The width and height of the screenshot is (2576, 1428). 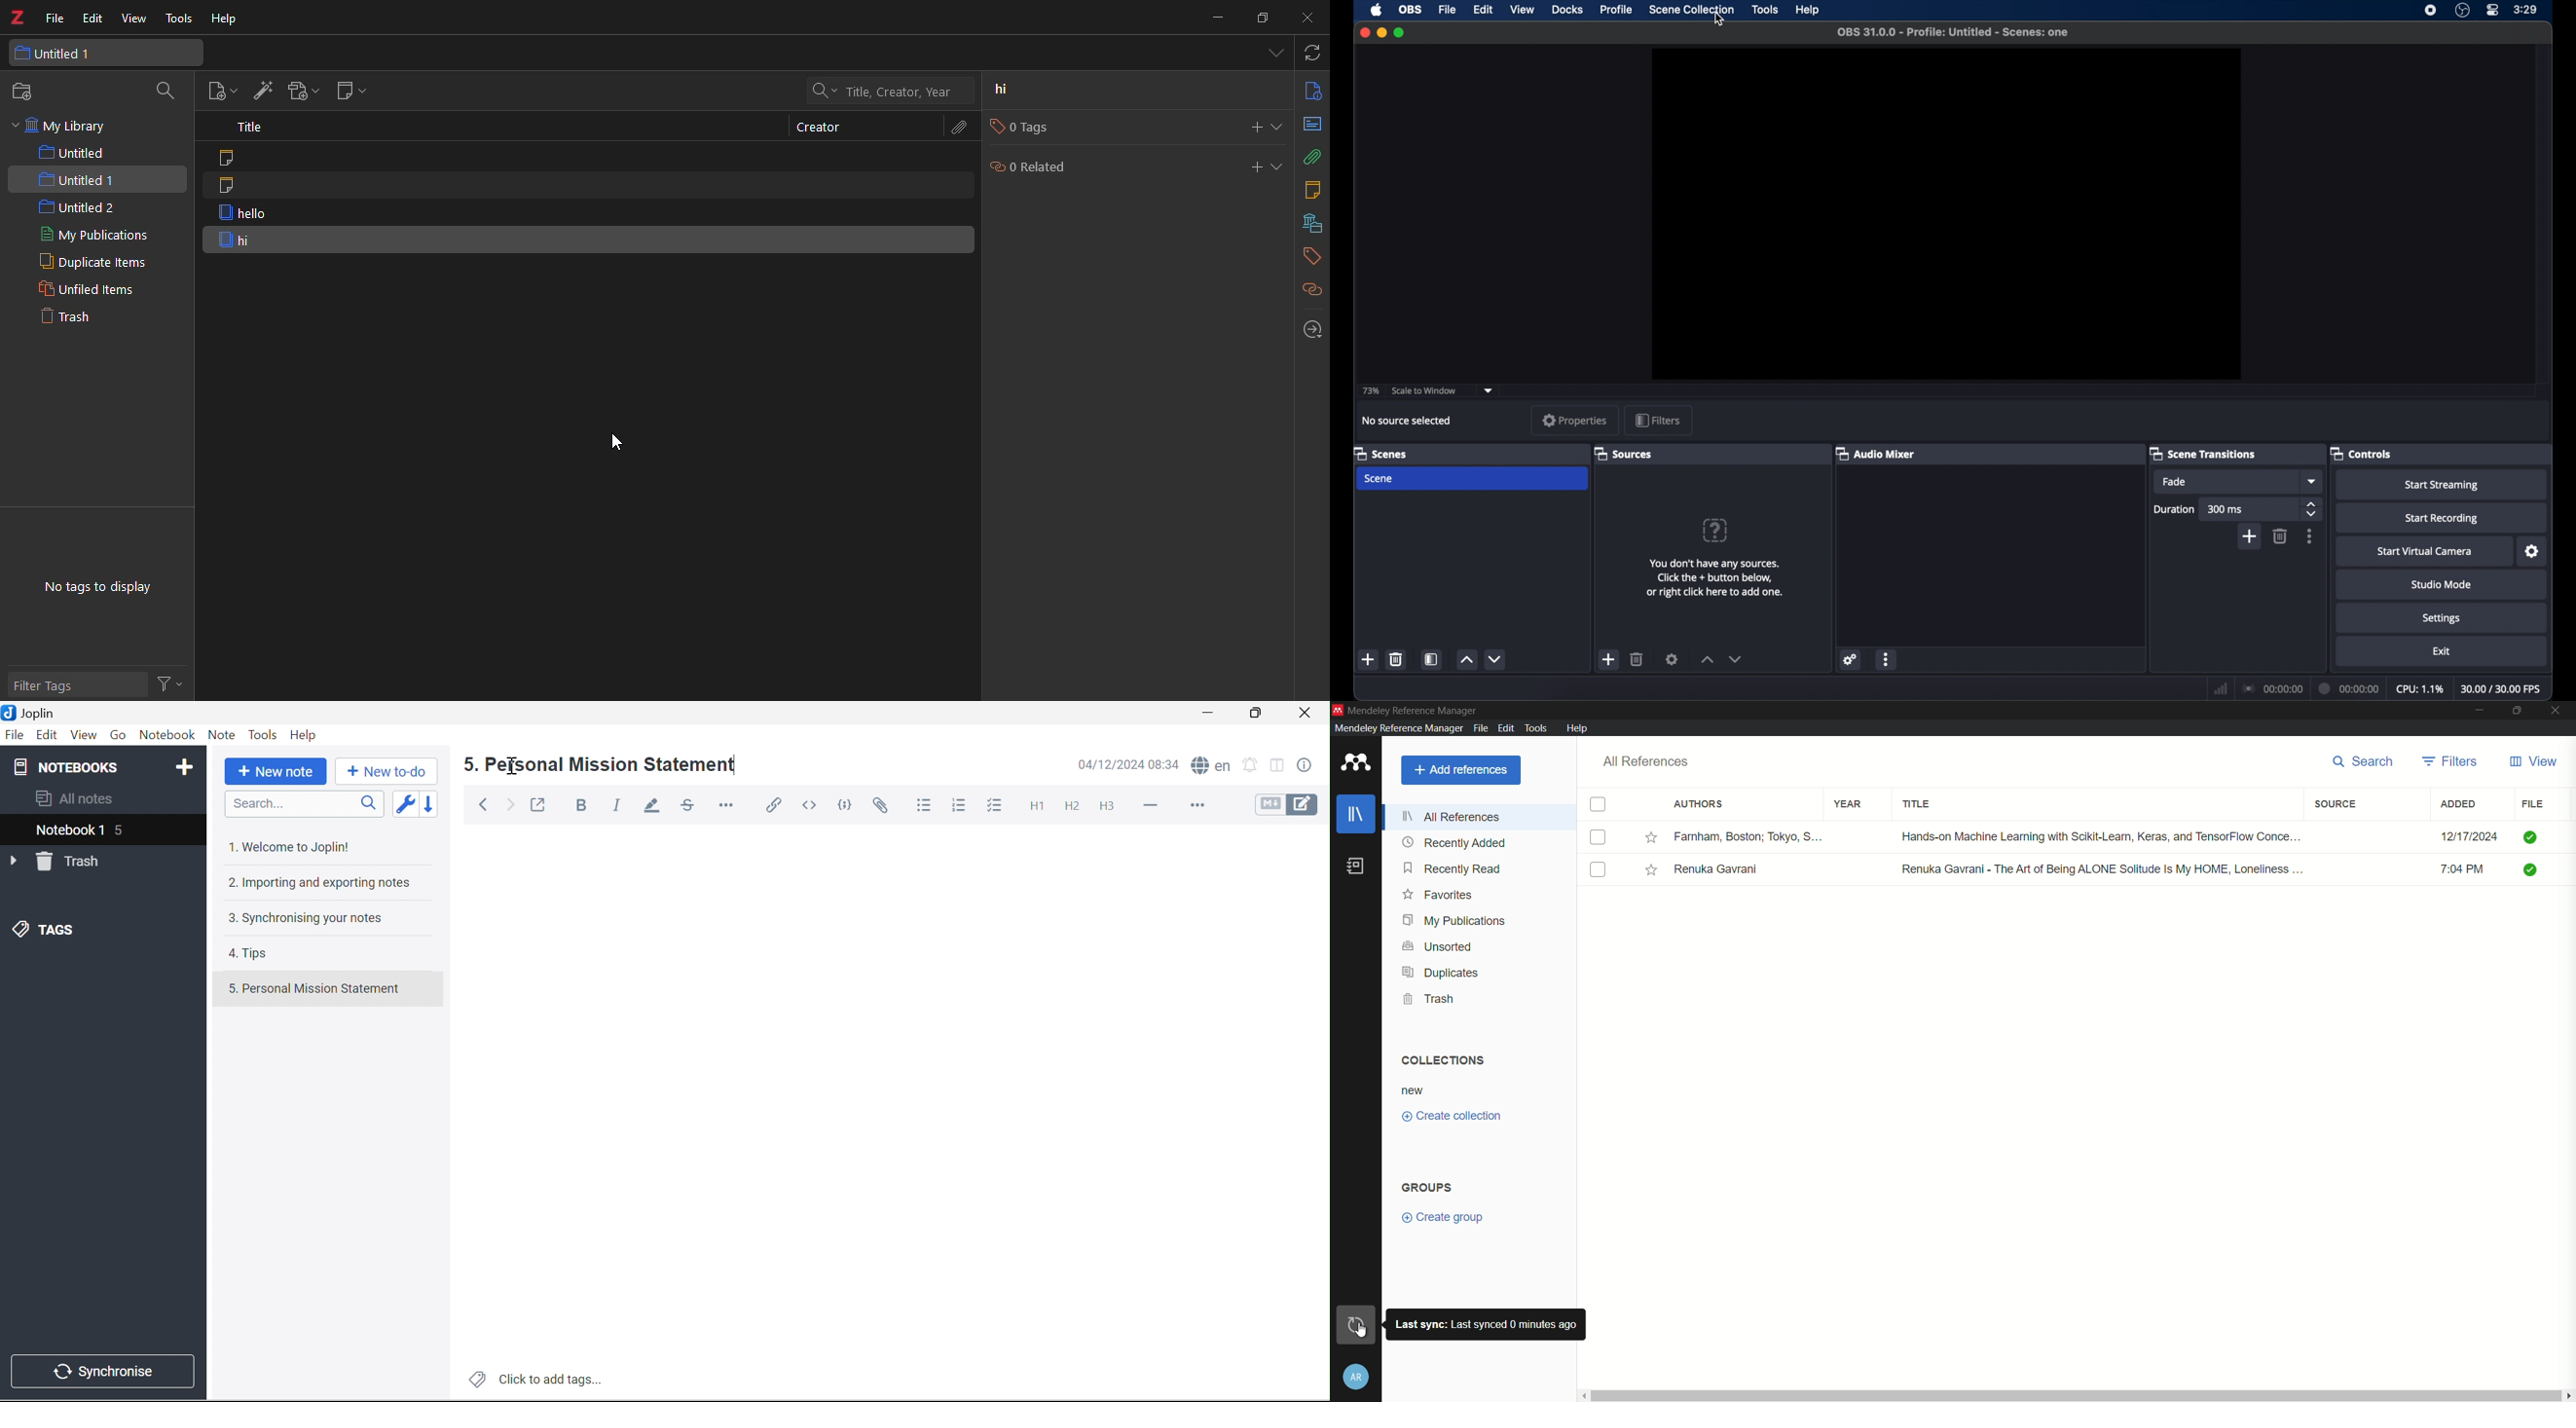 I want to click on more options, so click(x=1887, y=659).